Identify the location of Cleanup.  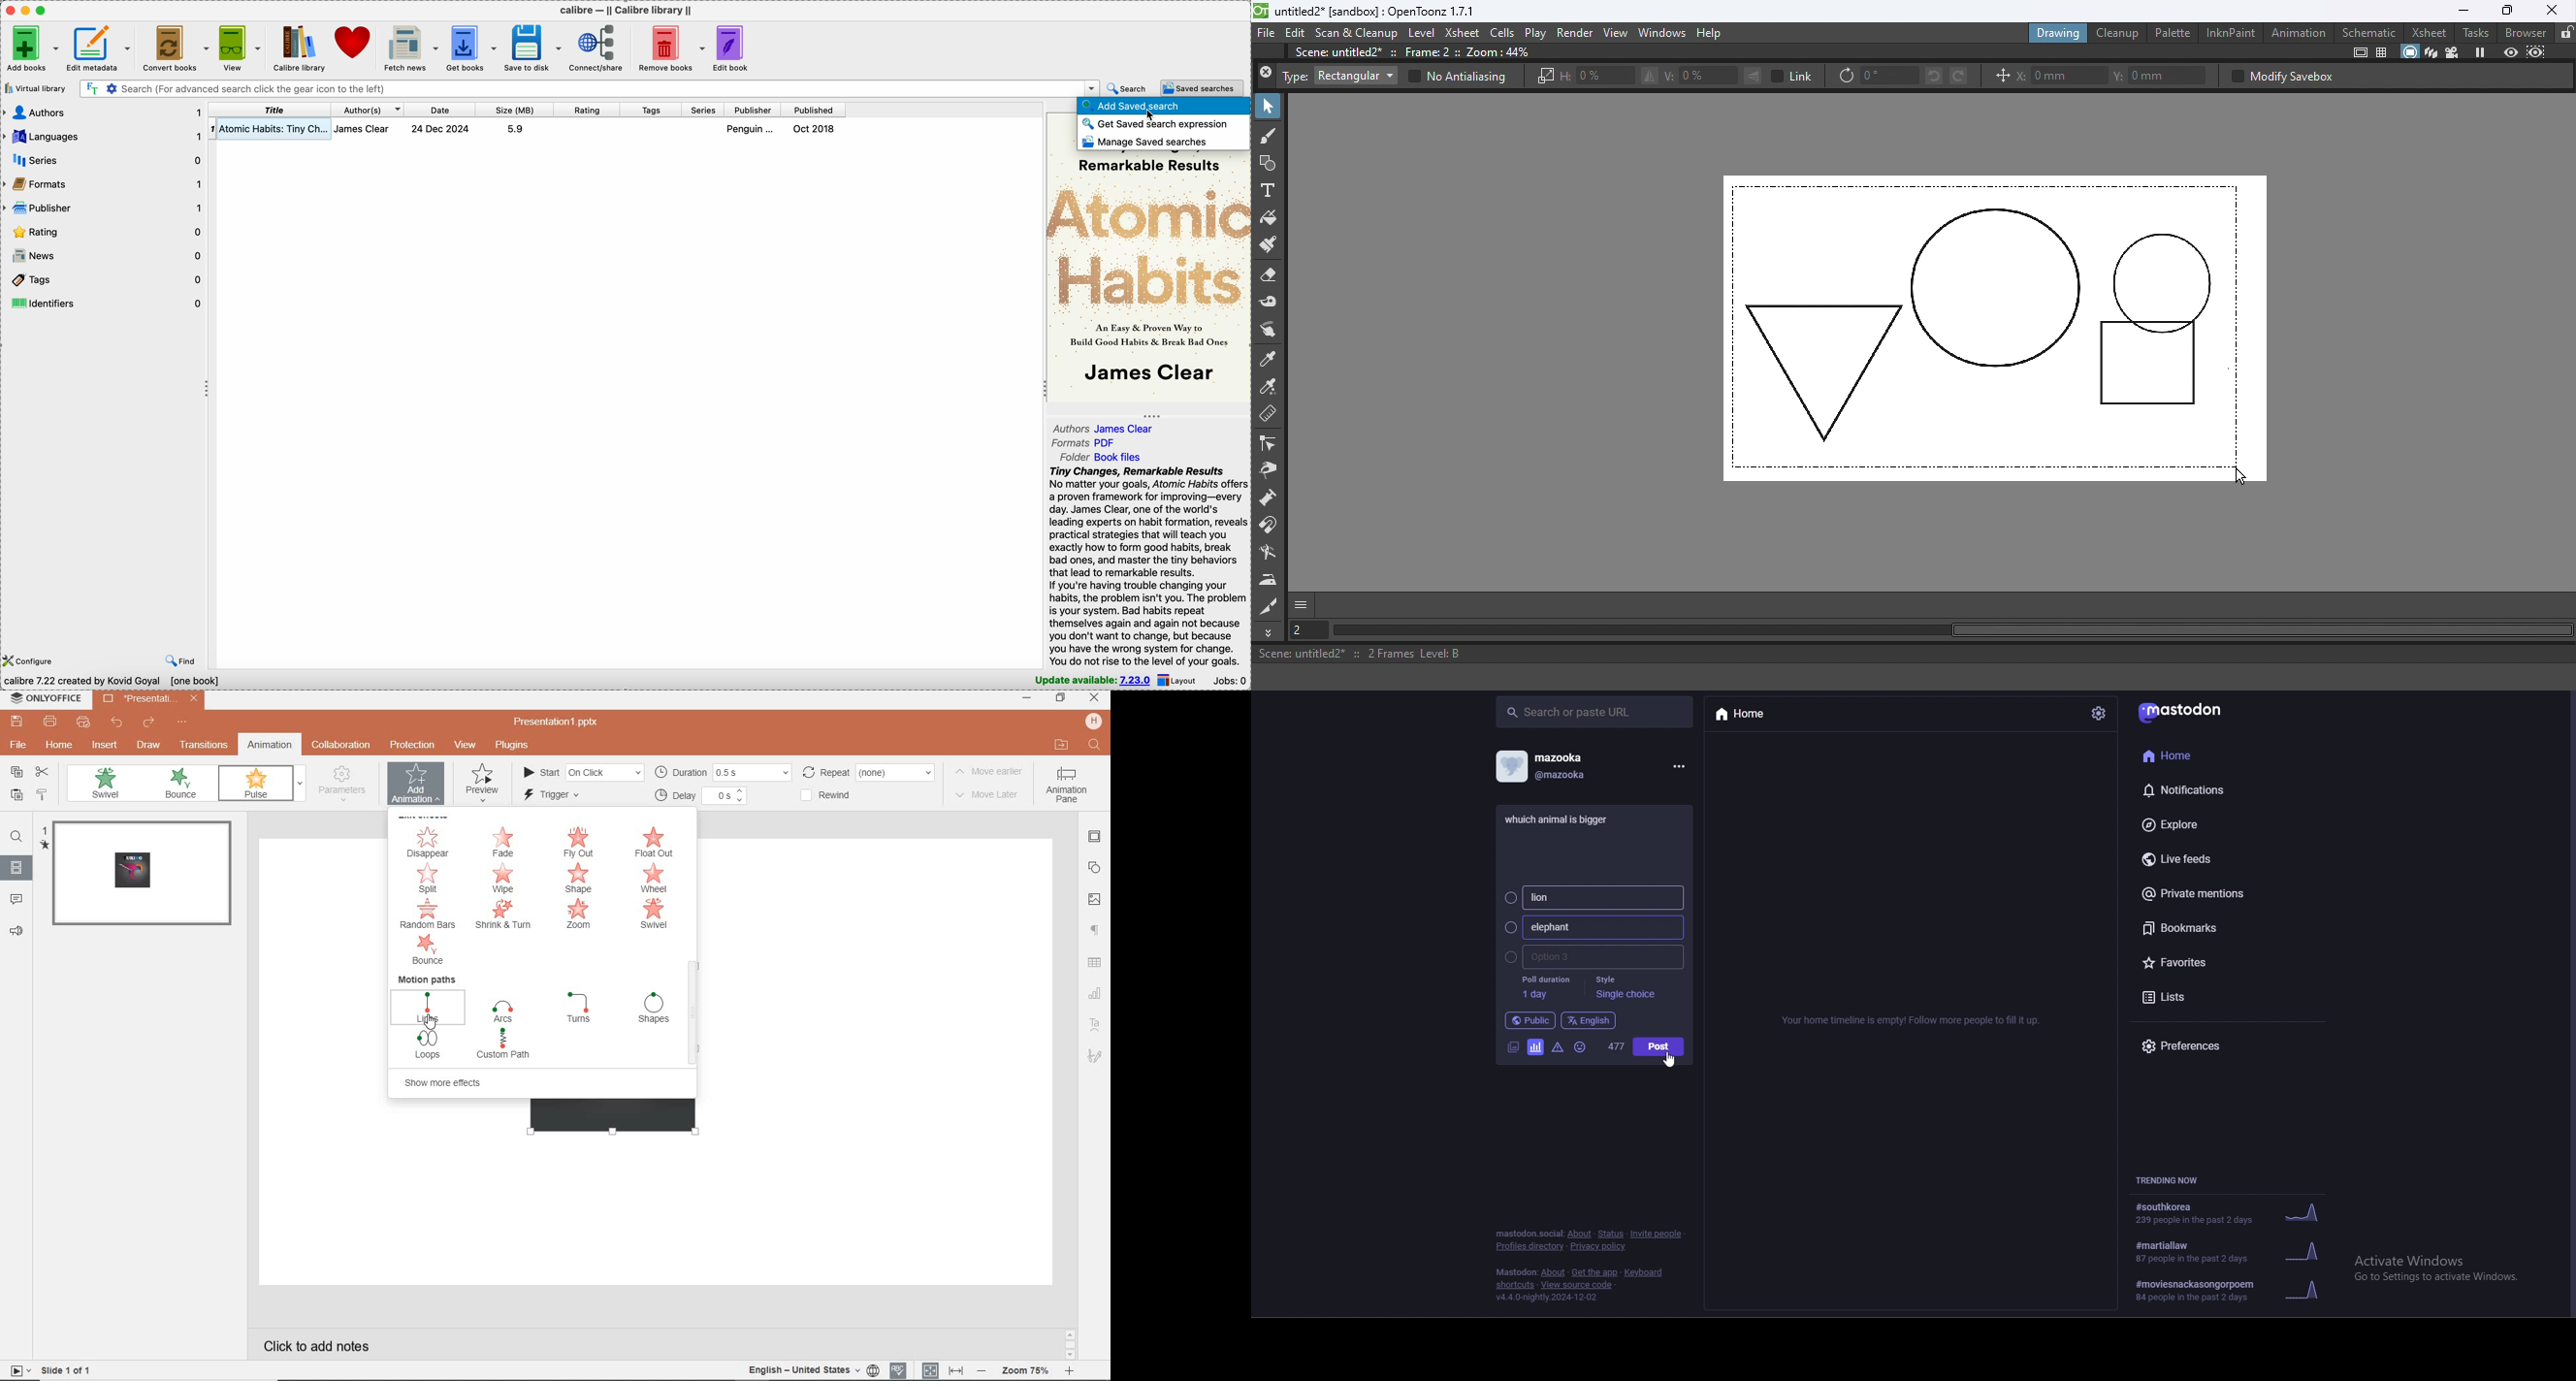
(2118, 33).